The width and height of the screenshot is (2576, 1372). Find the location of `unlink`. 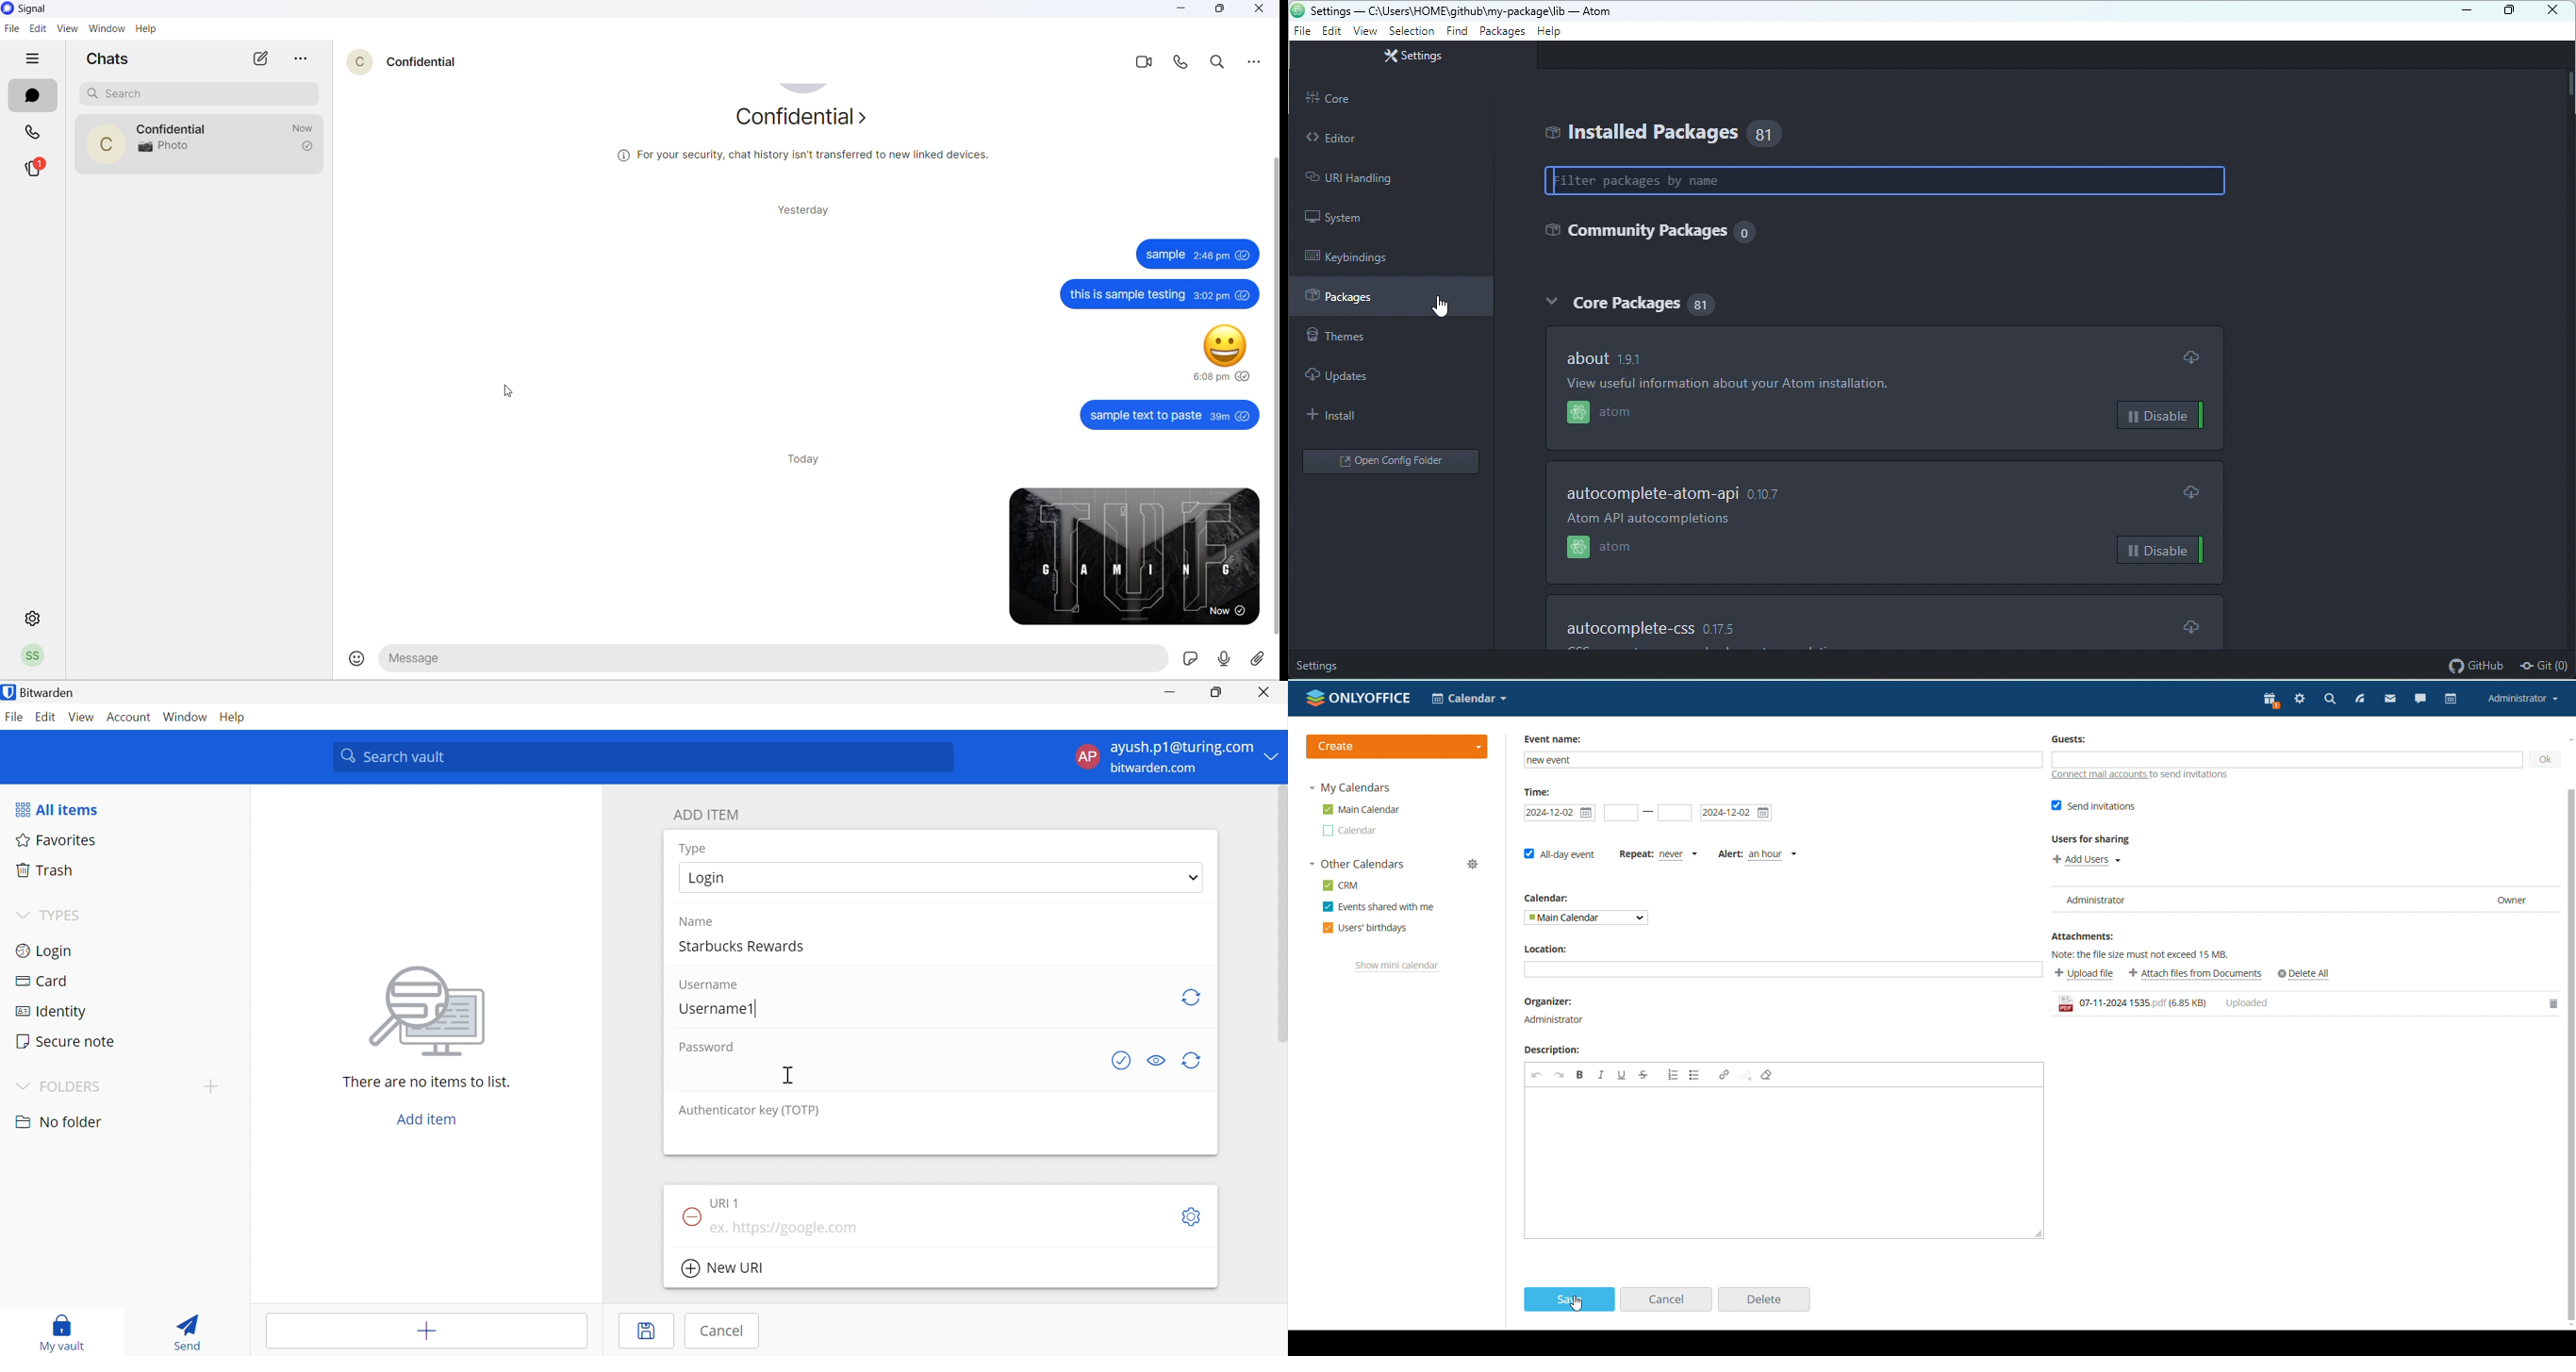

unlink is located at coordinates (1746, 1075).